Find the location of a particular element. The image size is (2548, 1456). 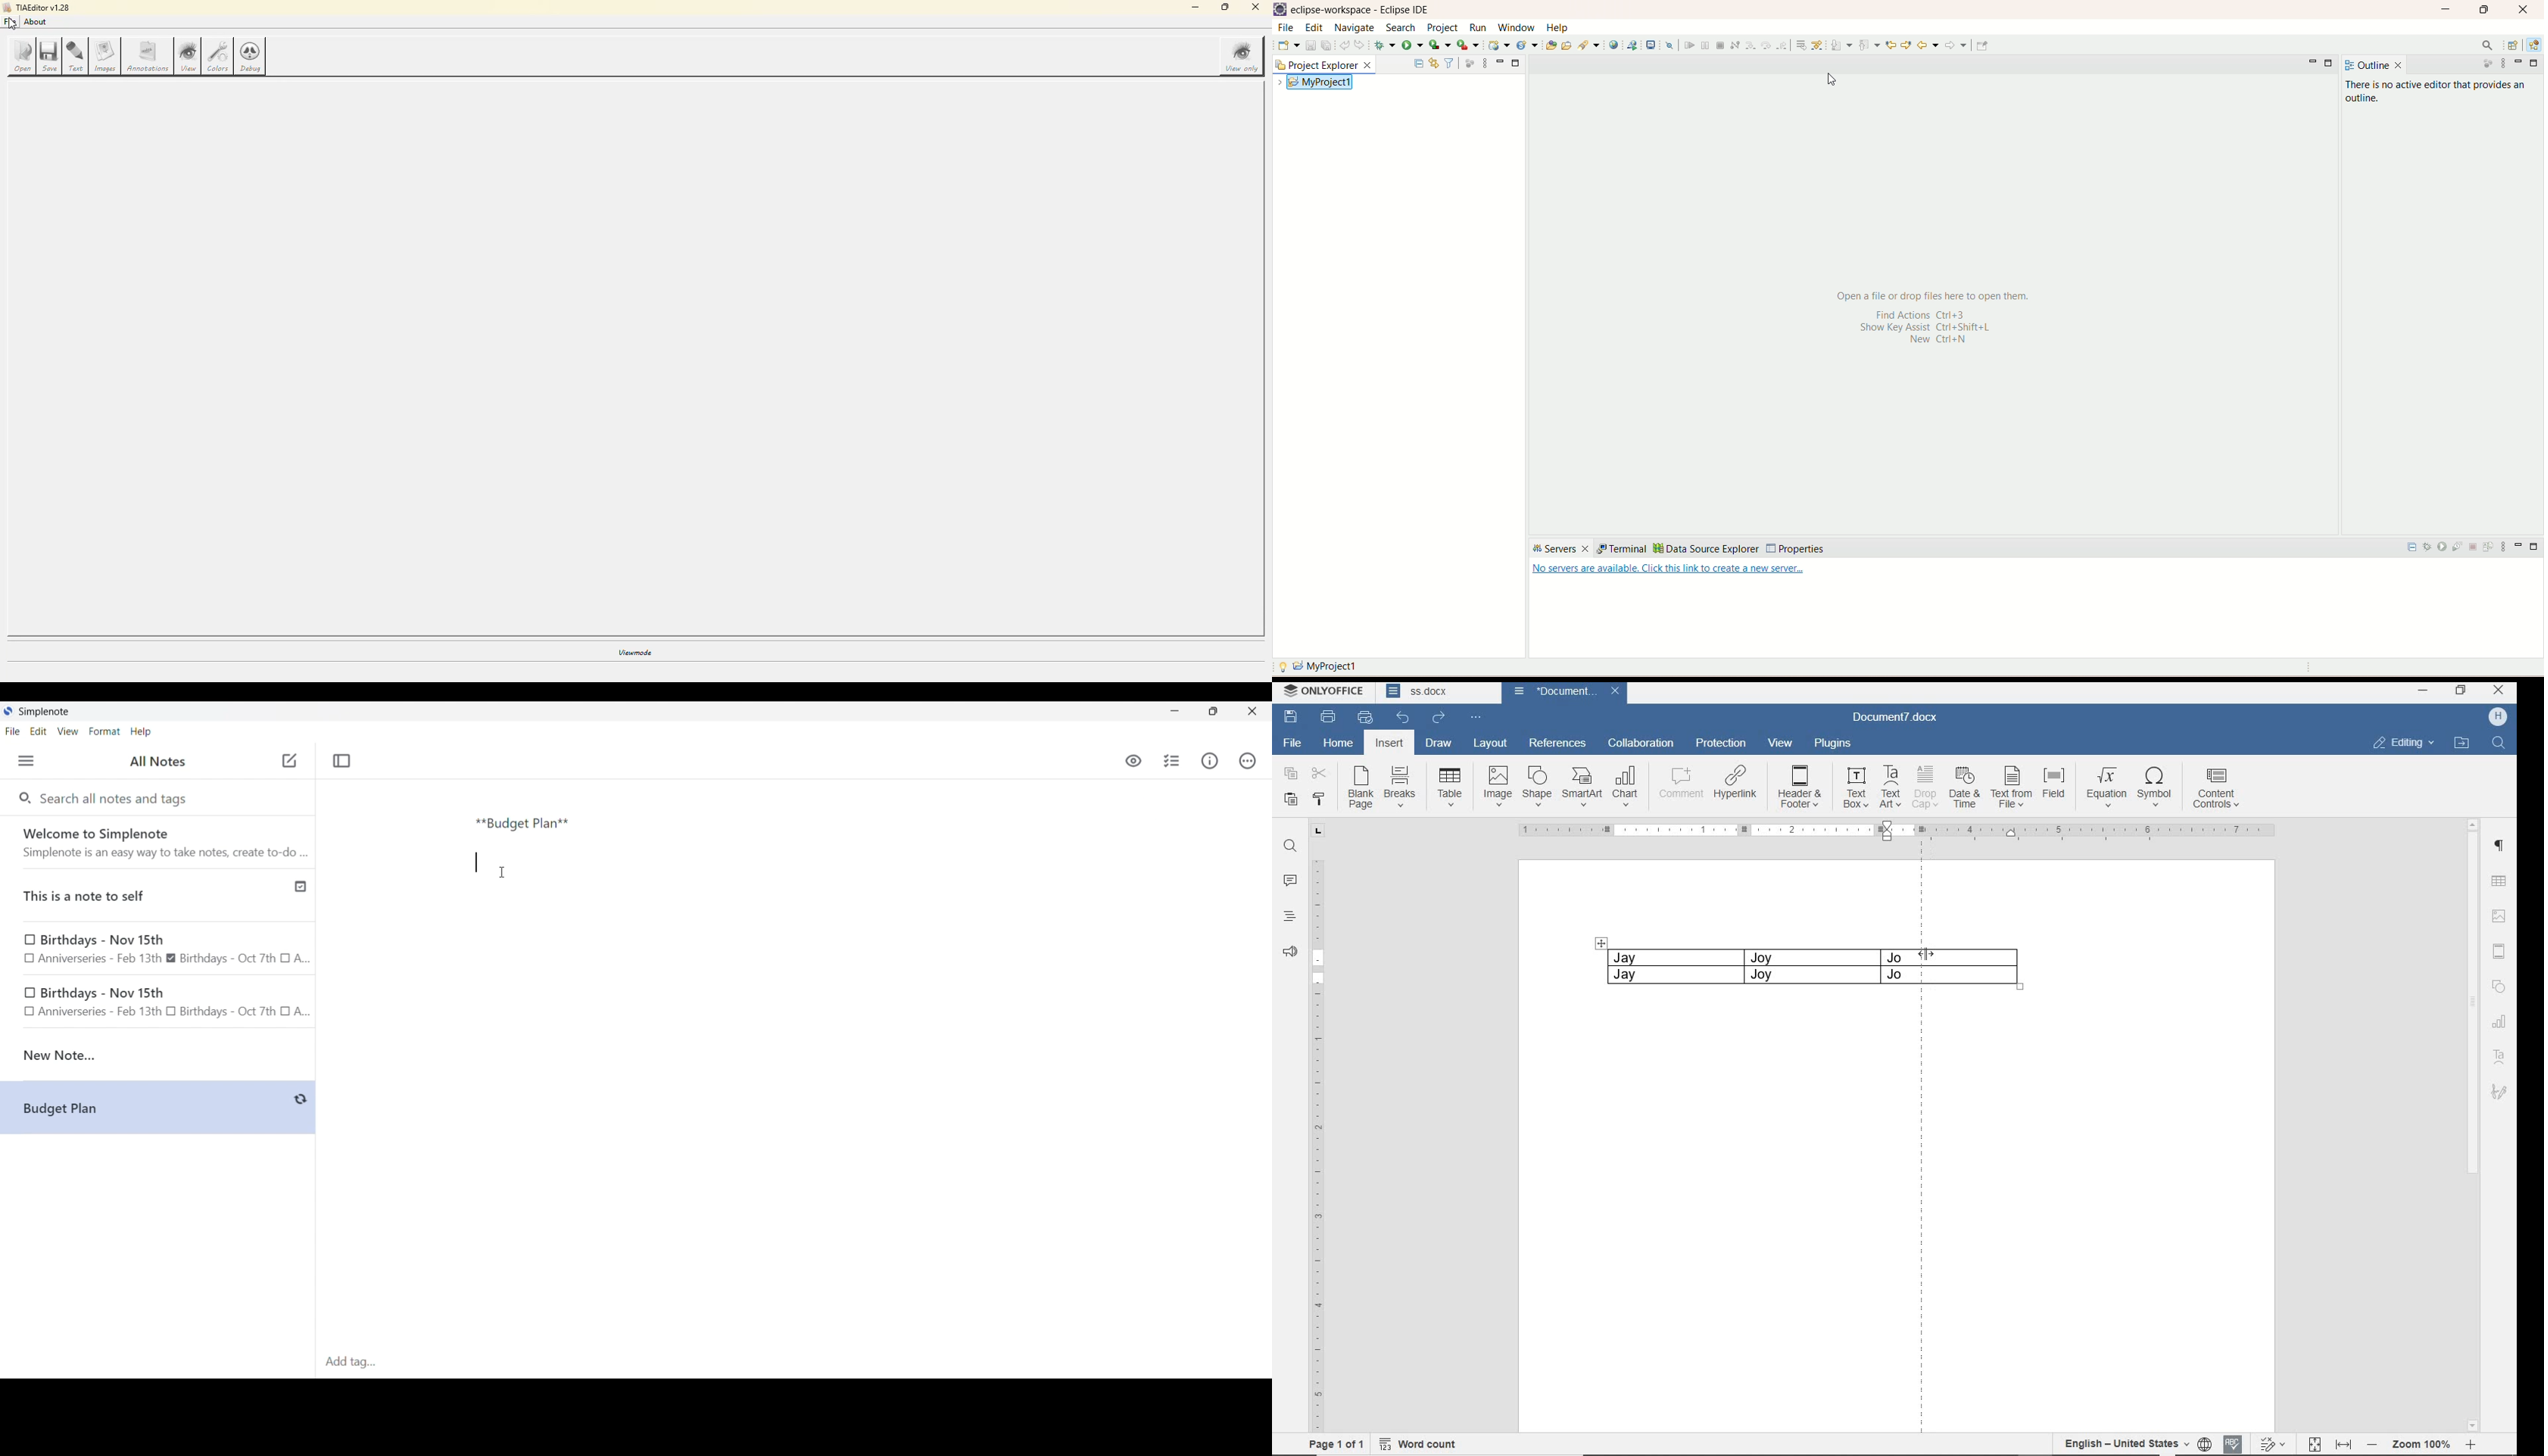

CLOSE is located at coordinates (2499, 692).